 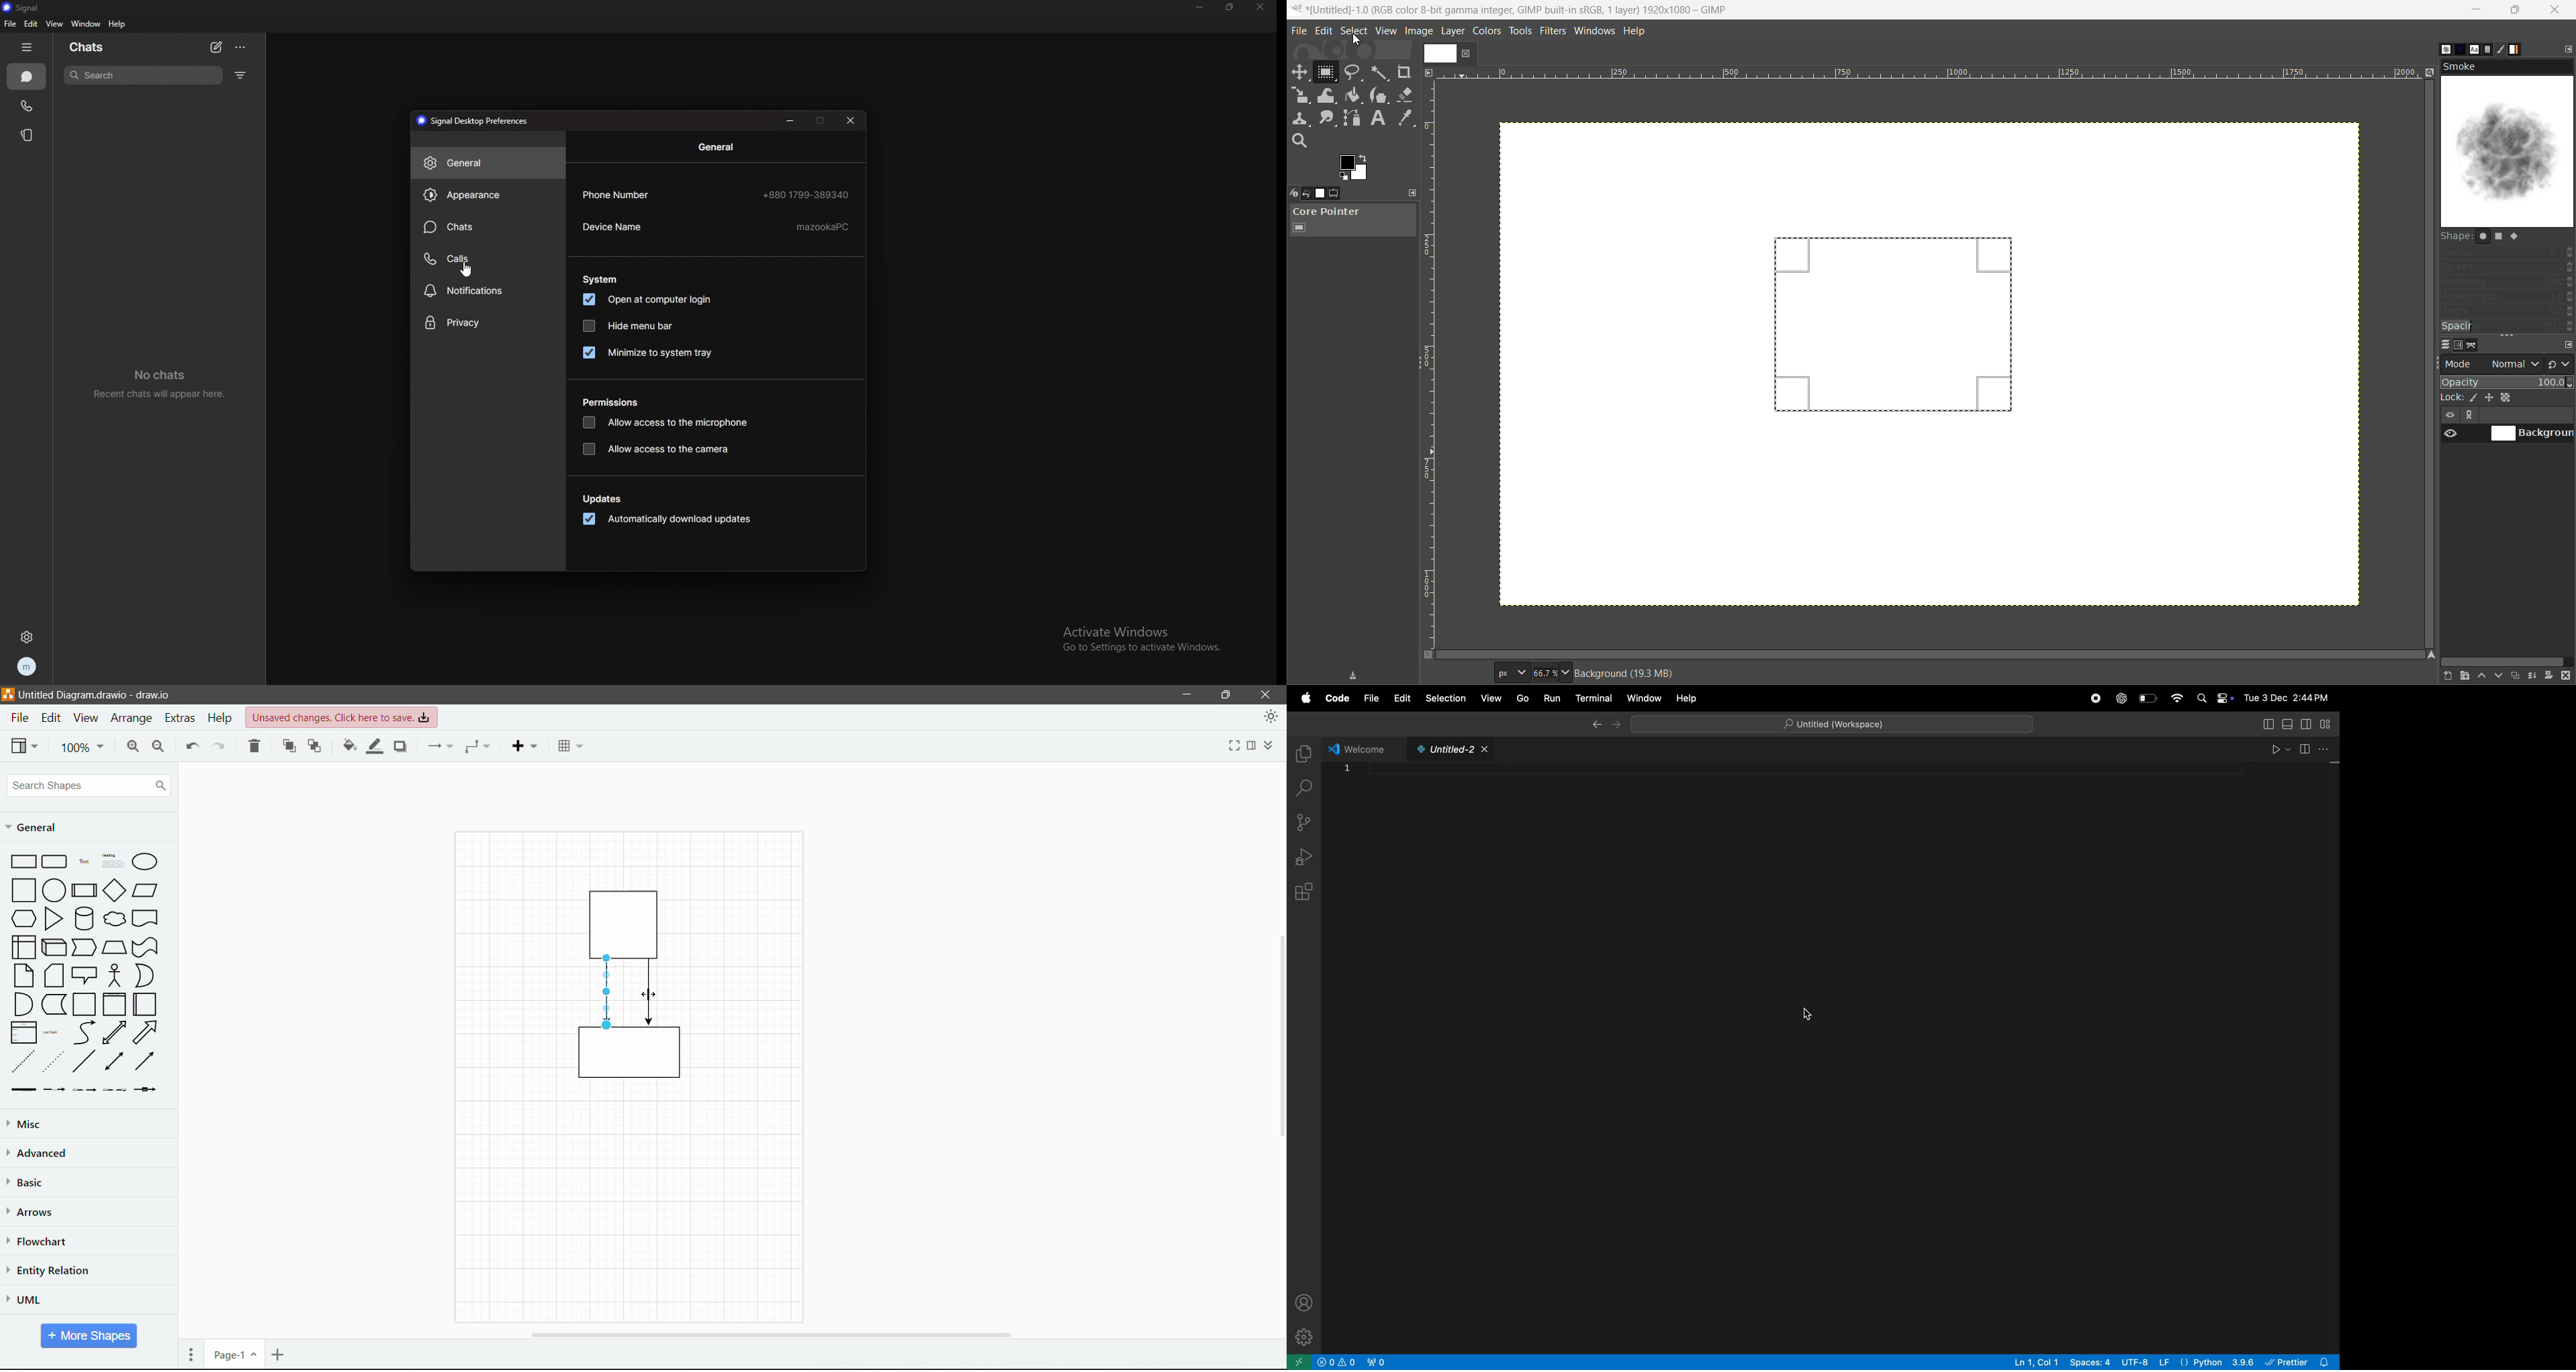 What do you see at coordinates (21, 1090) in the screenshot?
I see `link` at bounding box center [21, 1090].